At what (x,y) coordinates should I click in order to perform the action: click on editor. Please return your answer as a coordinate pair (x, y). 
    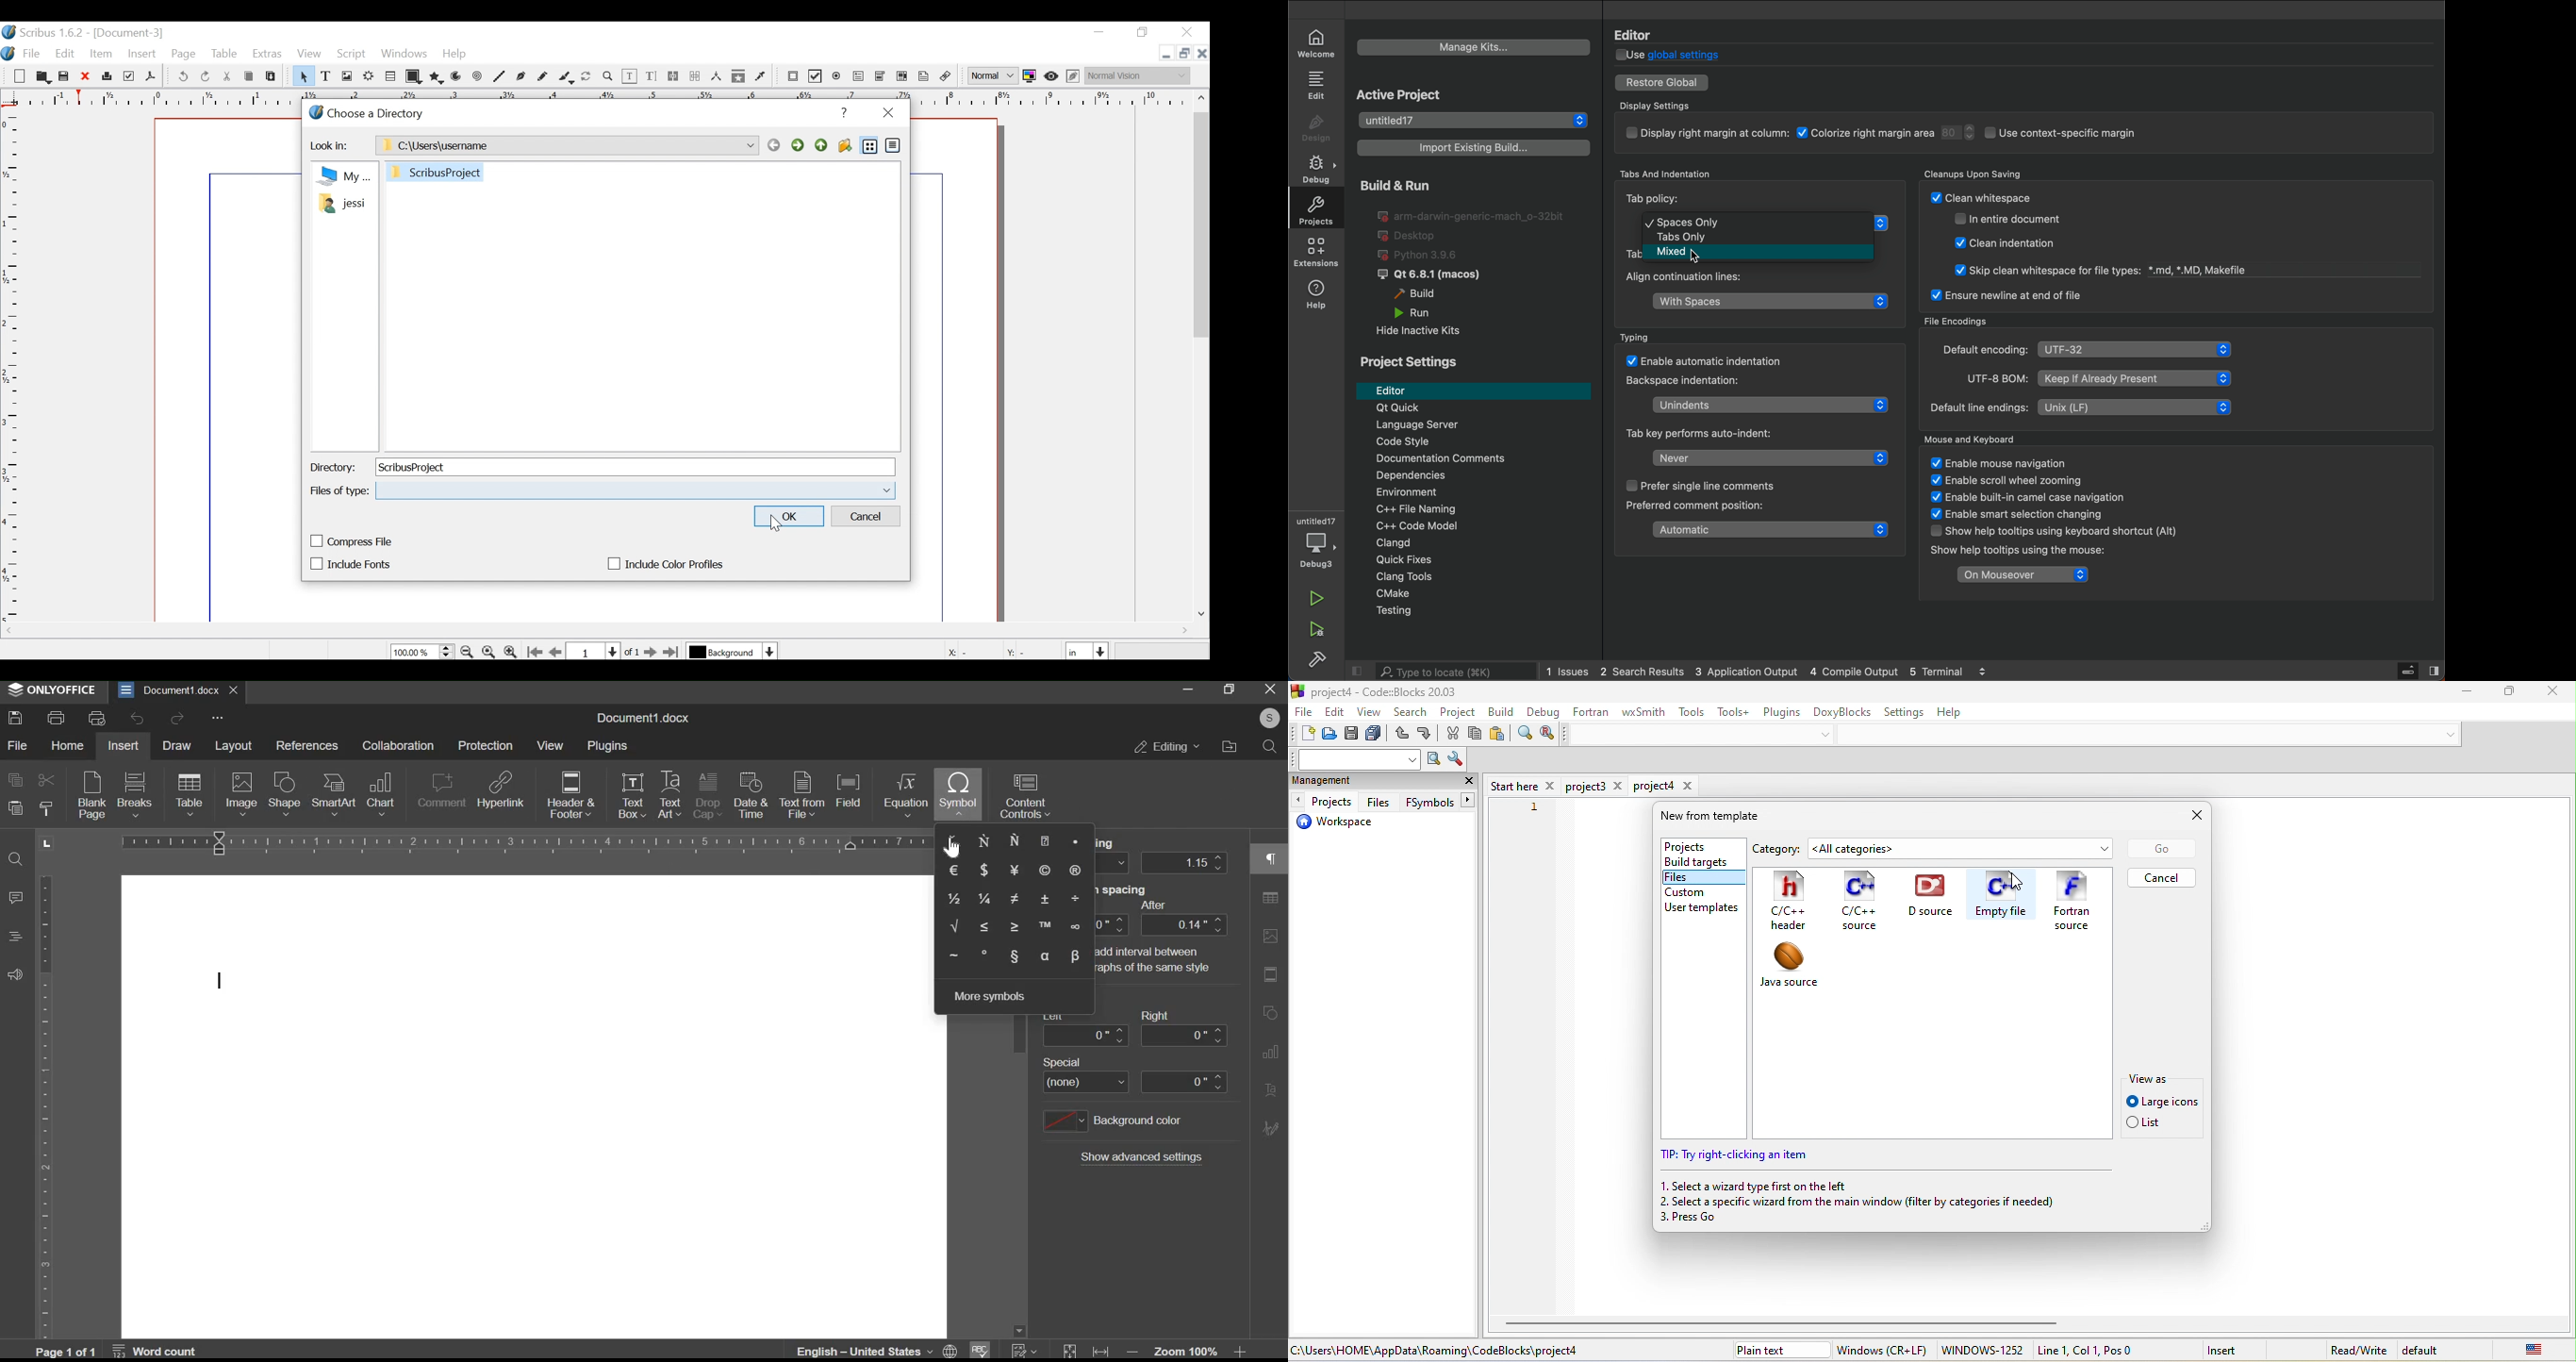
    Looking at the image, I should click on (1473, 390).